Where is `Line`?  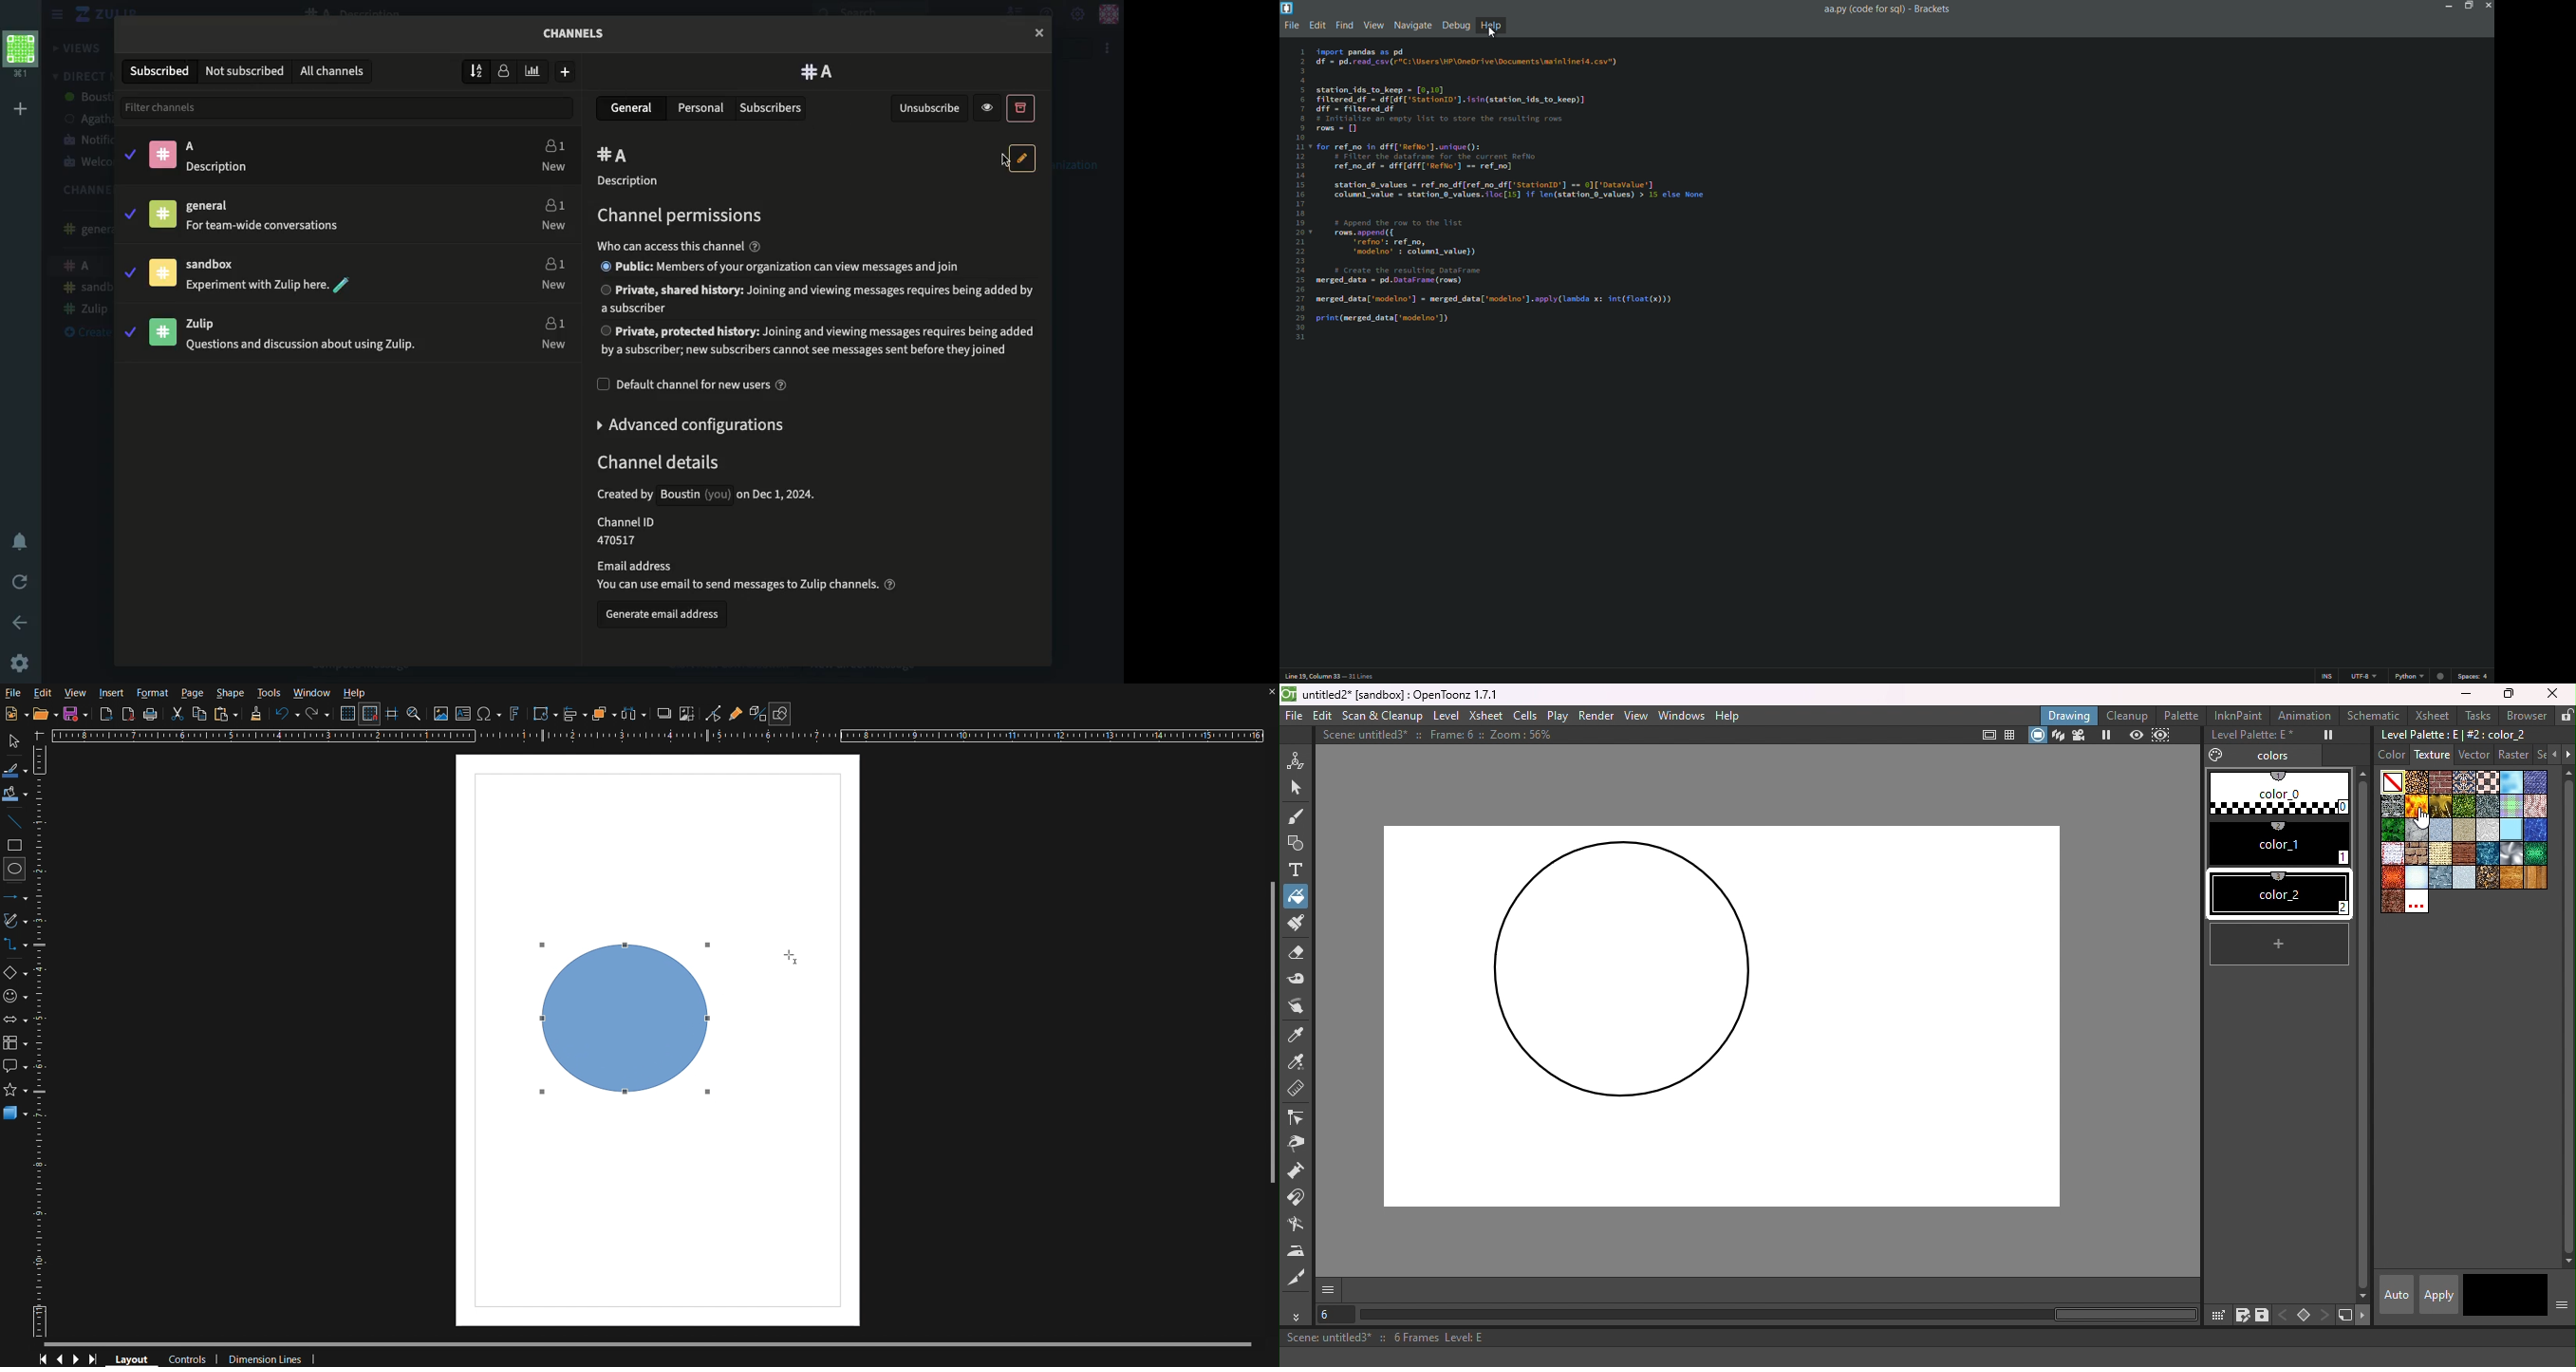 Line is located at coordinates (17, 822).